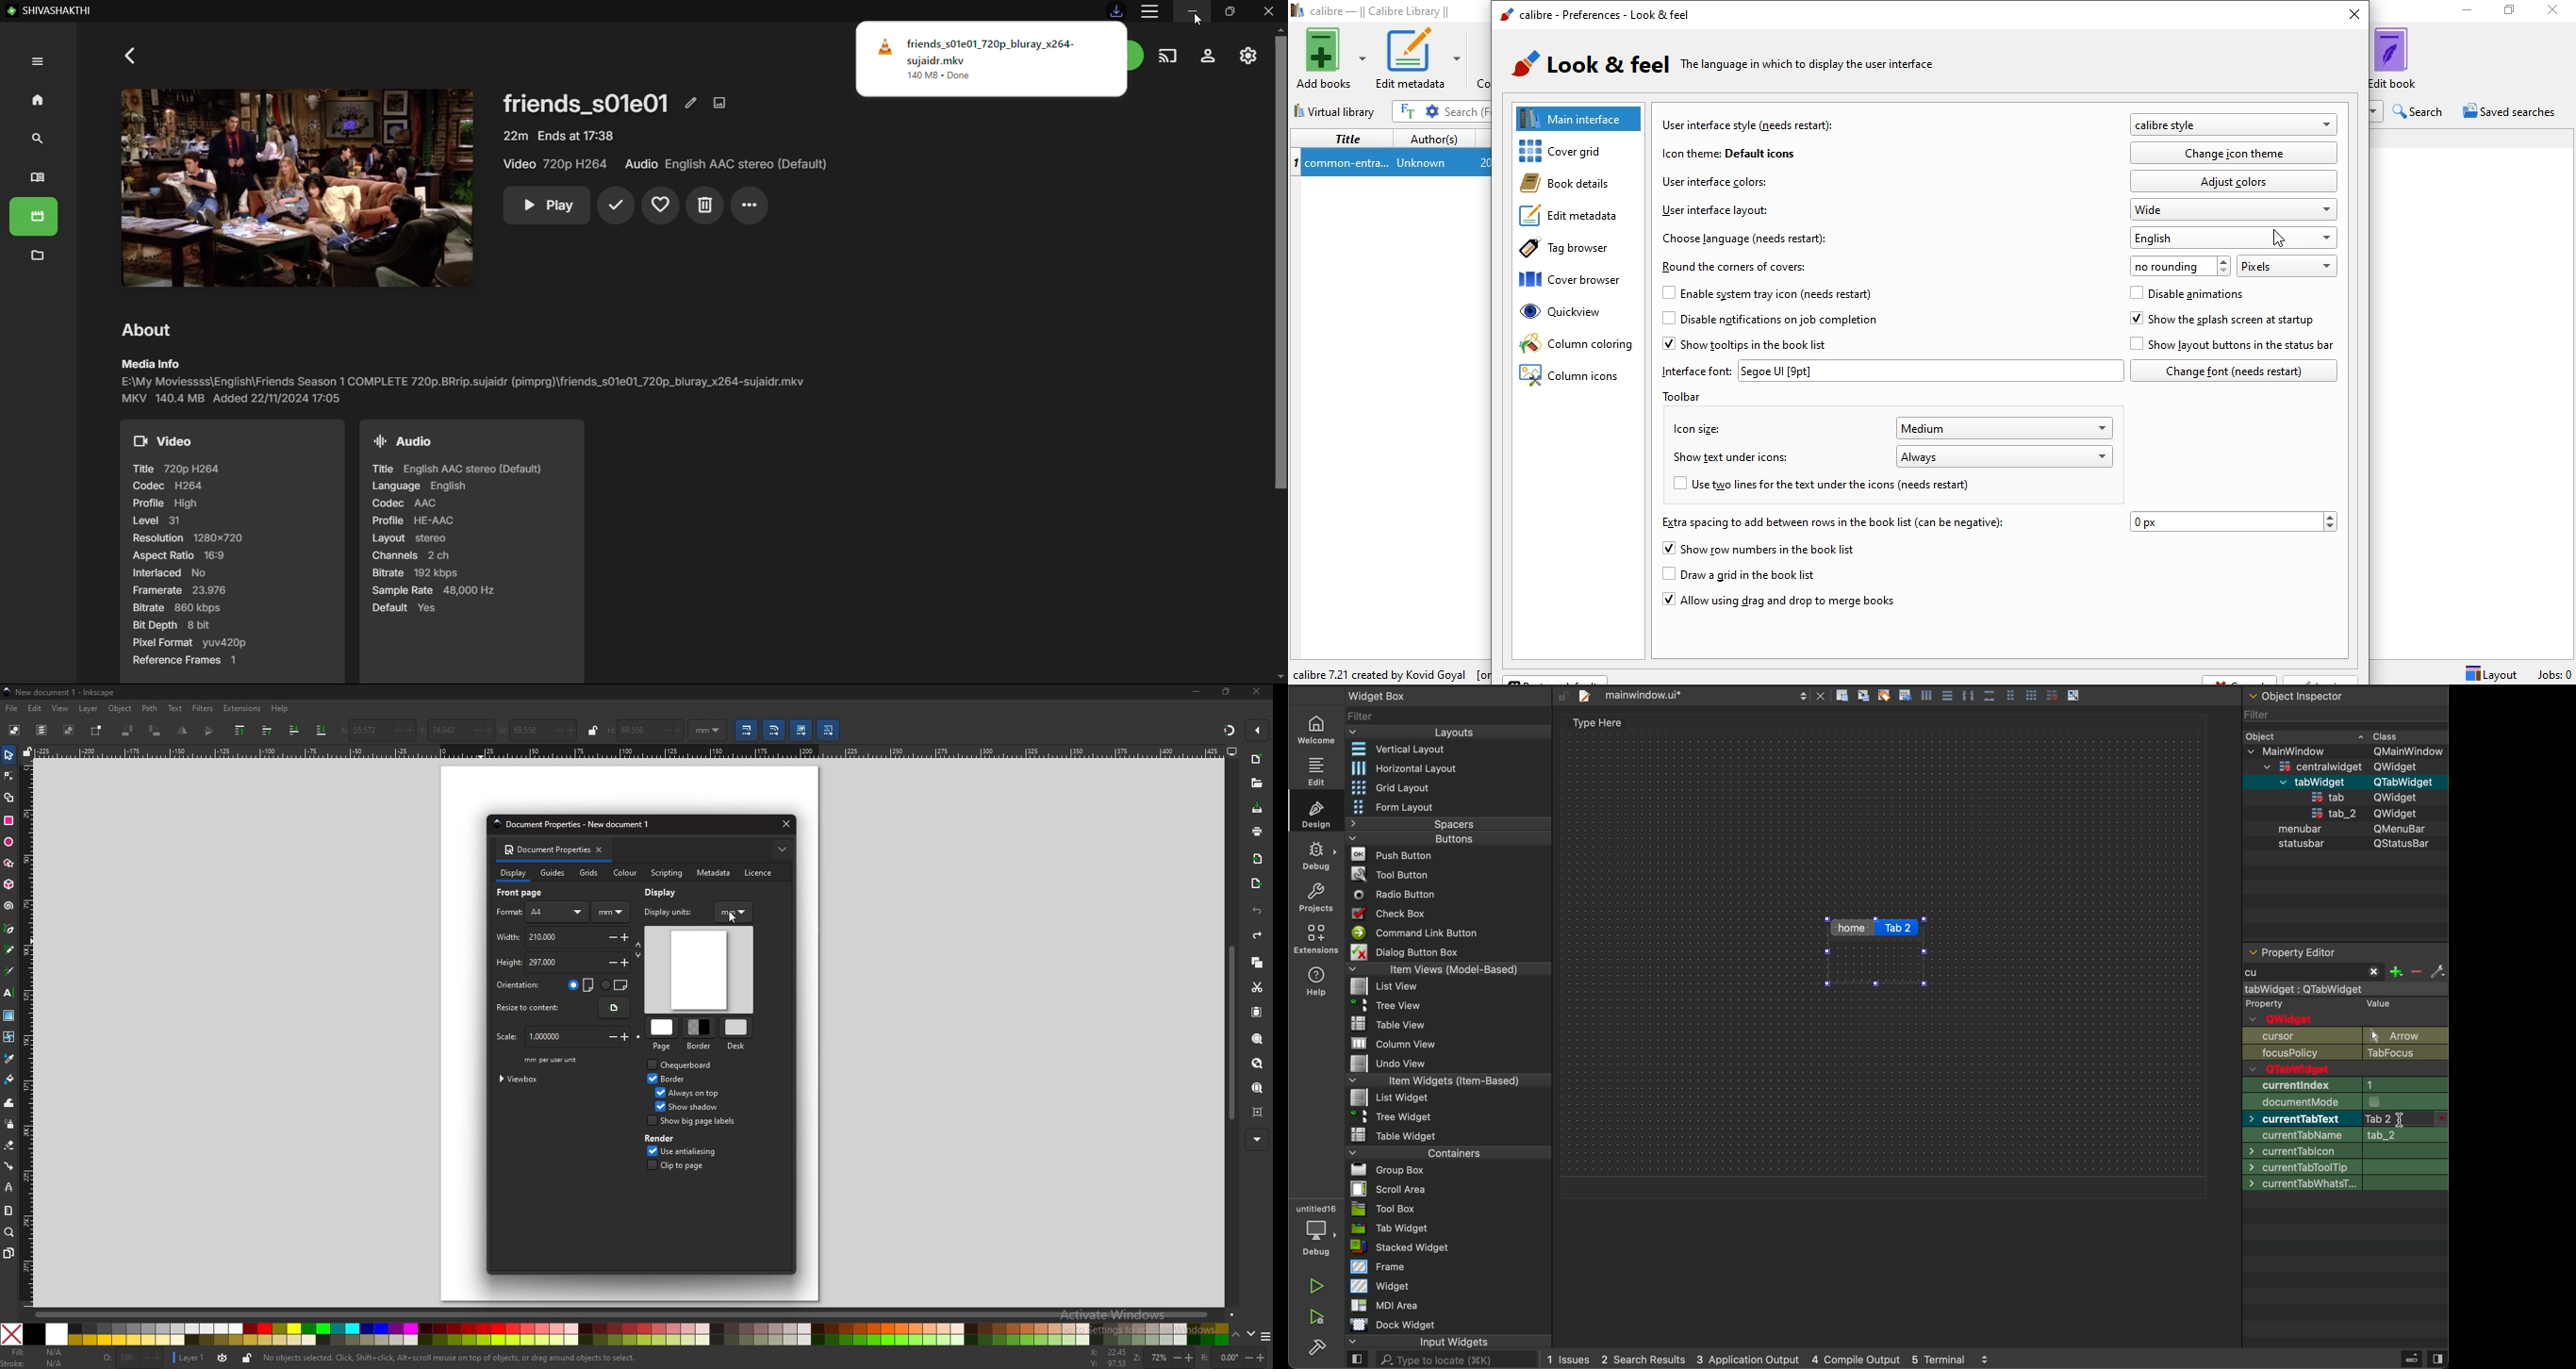 The width and height of the screenshot is (2576, 1372). What do you see at coordinates (2556, 12) in the screenshot?
I see `Close` at bounding box center [2556, 12].